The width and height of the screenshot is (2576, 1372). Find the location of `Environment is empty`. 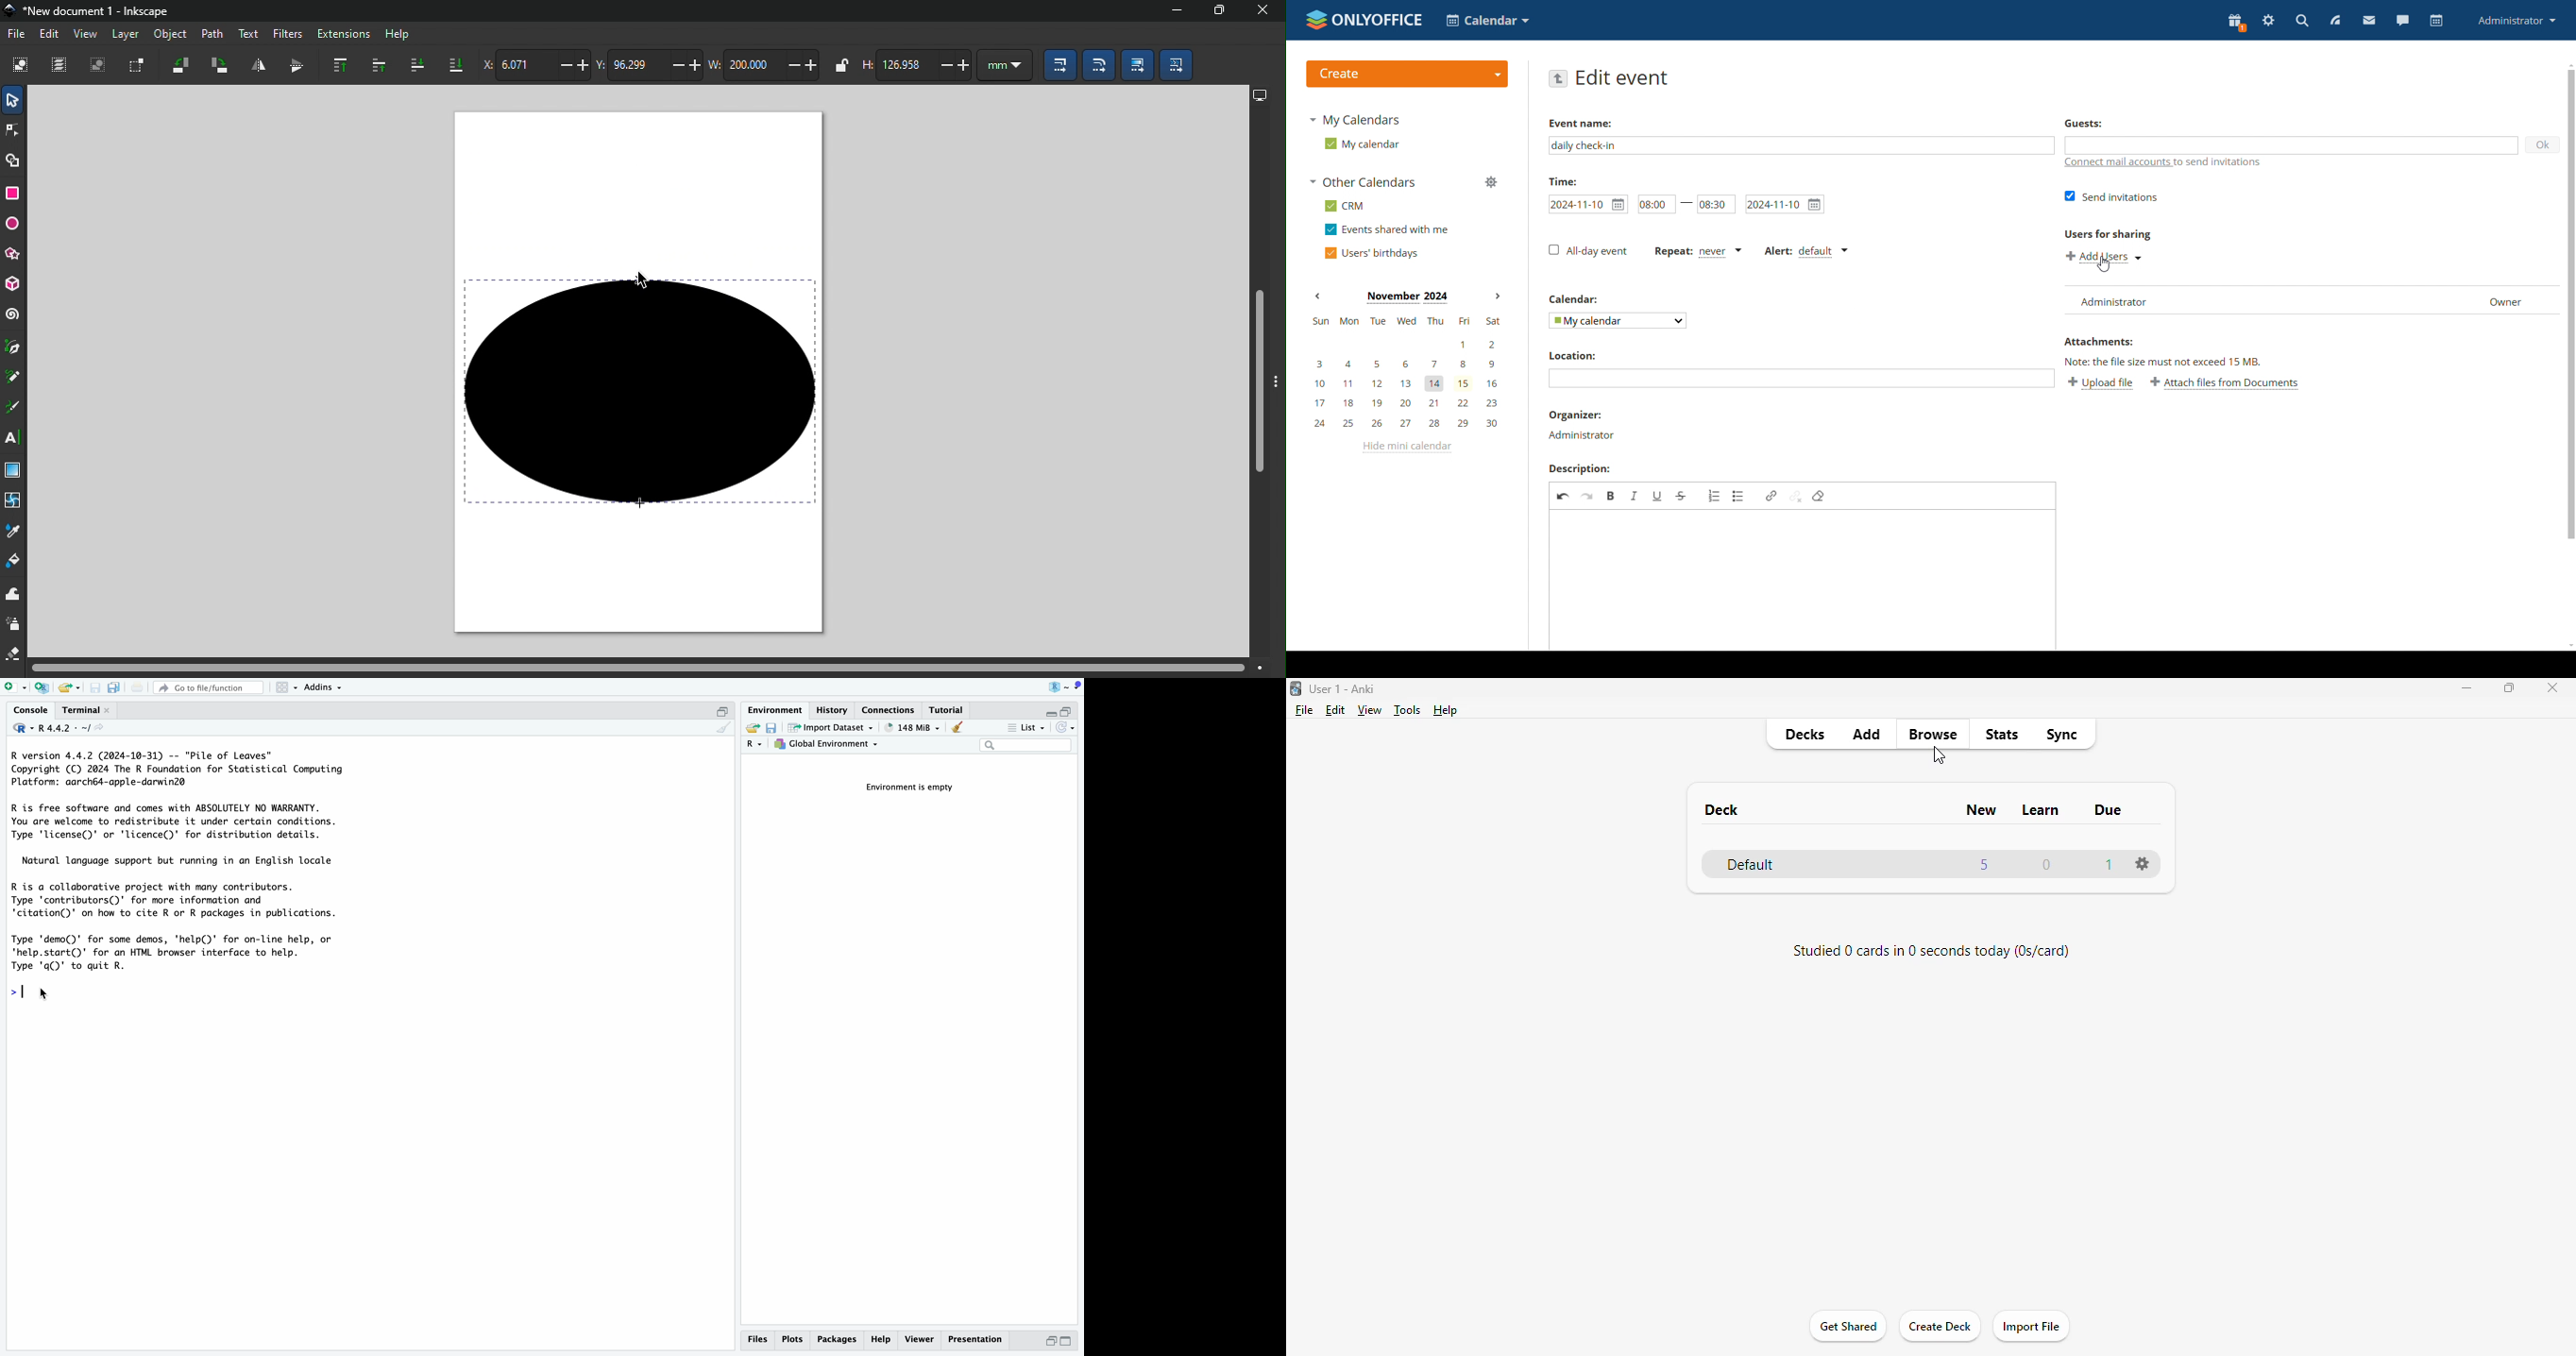

Environment is empty is located at coordinates (916, 788).